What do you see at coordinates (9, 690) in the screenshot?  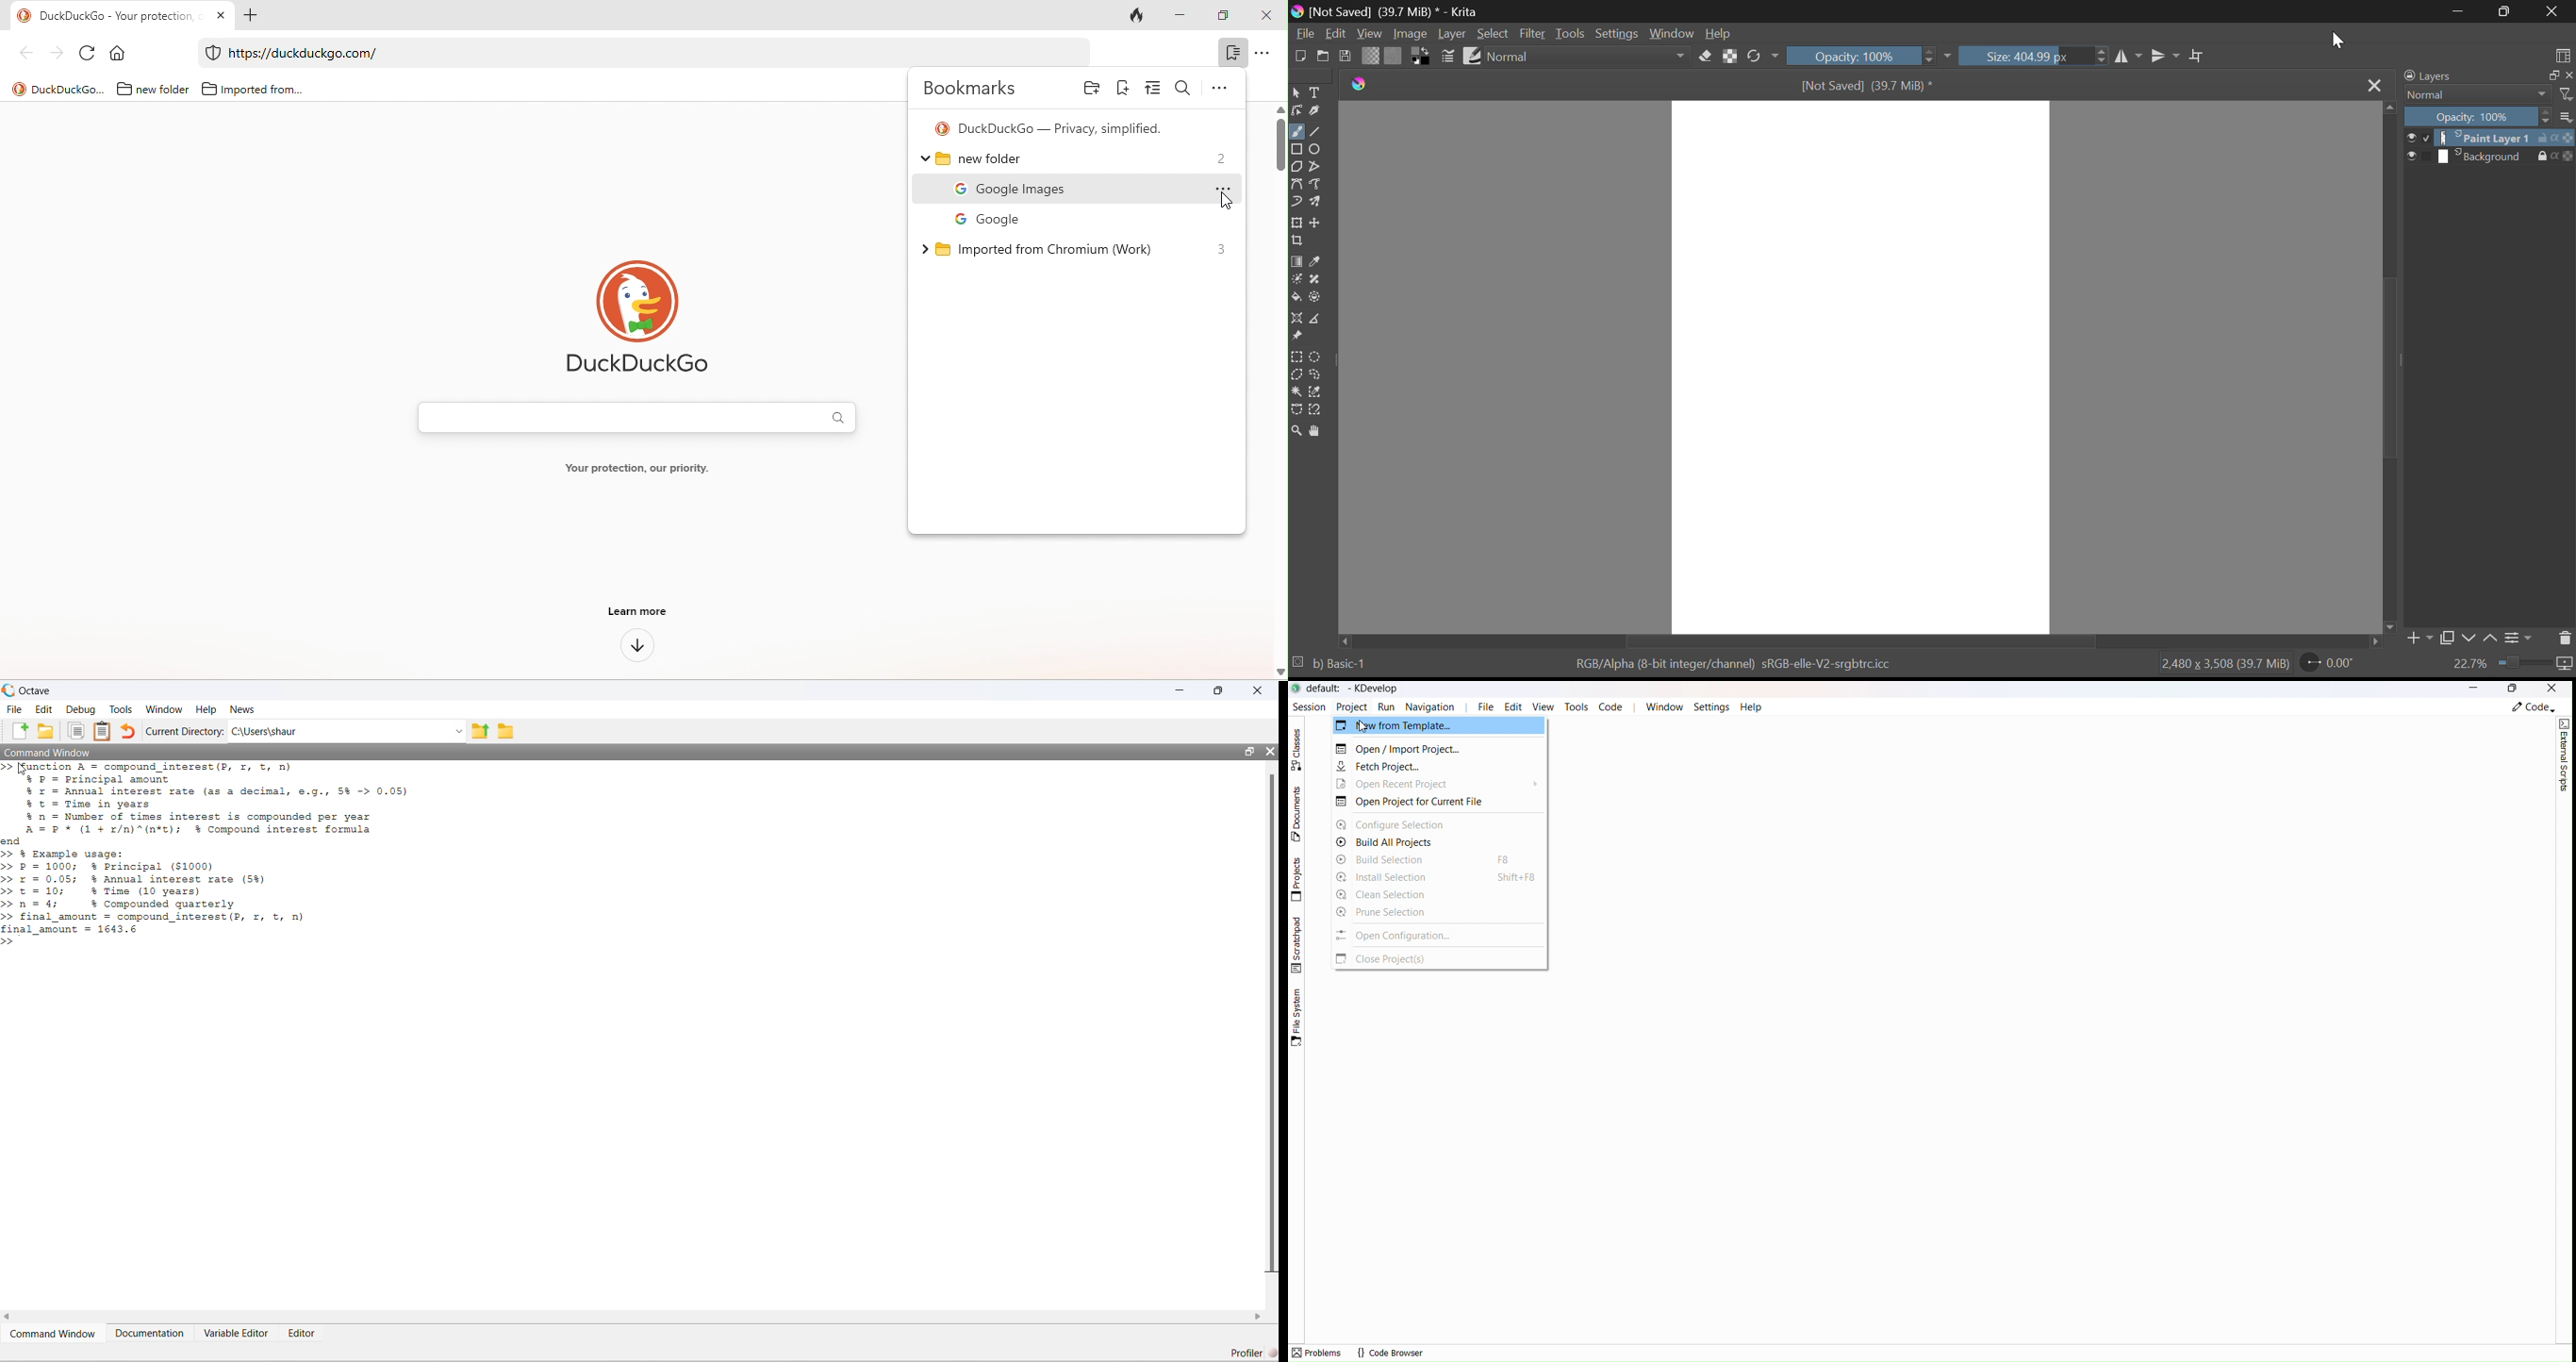 I see `Logo` at bounding box center [9, 690].